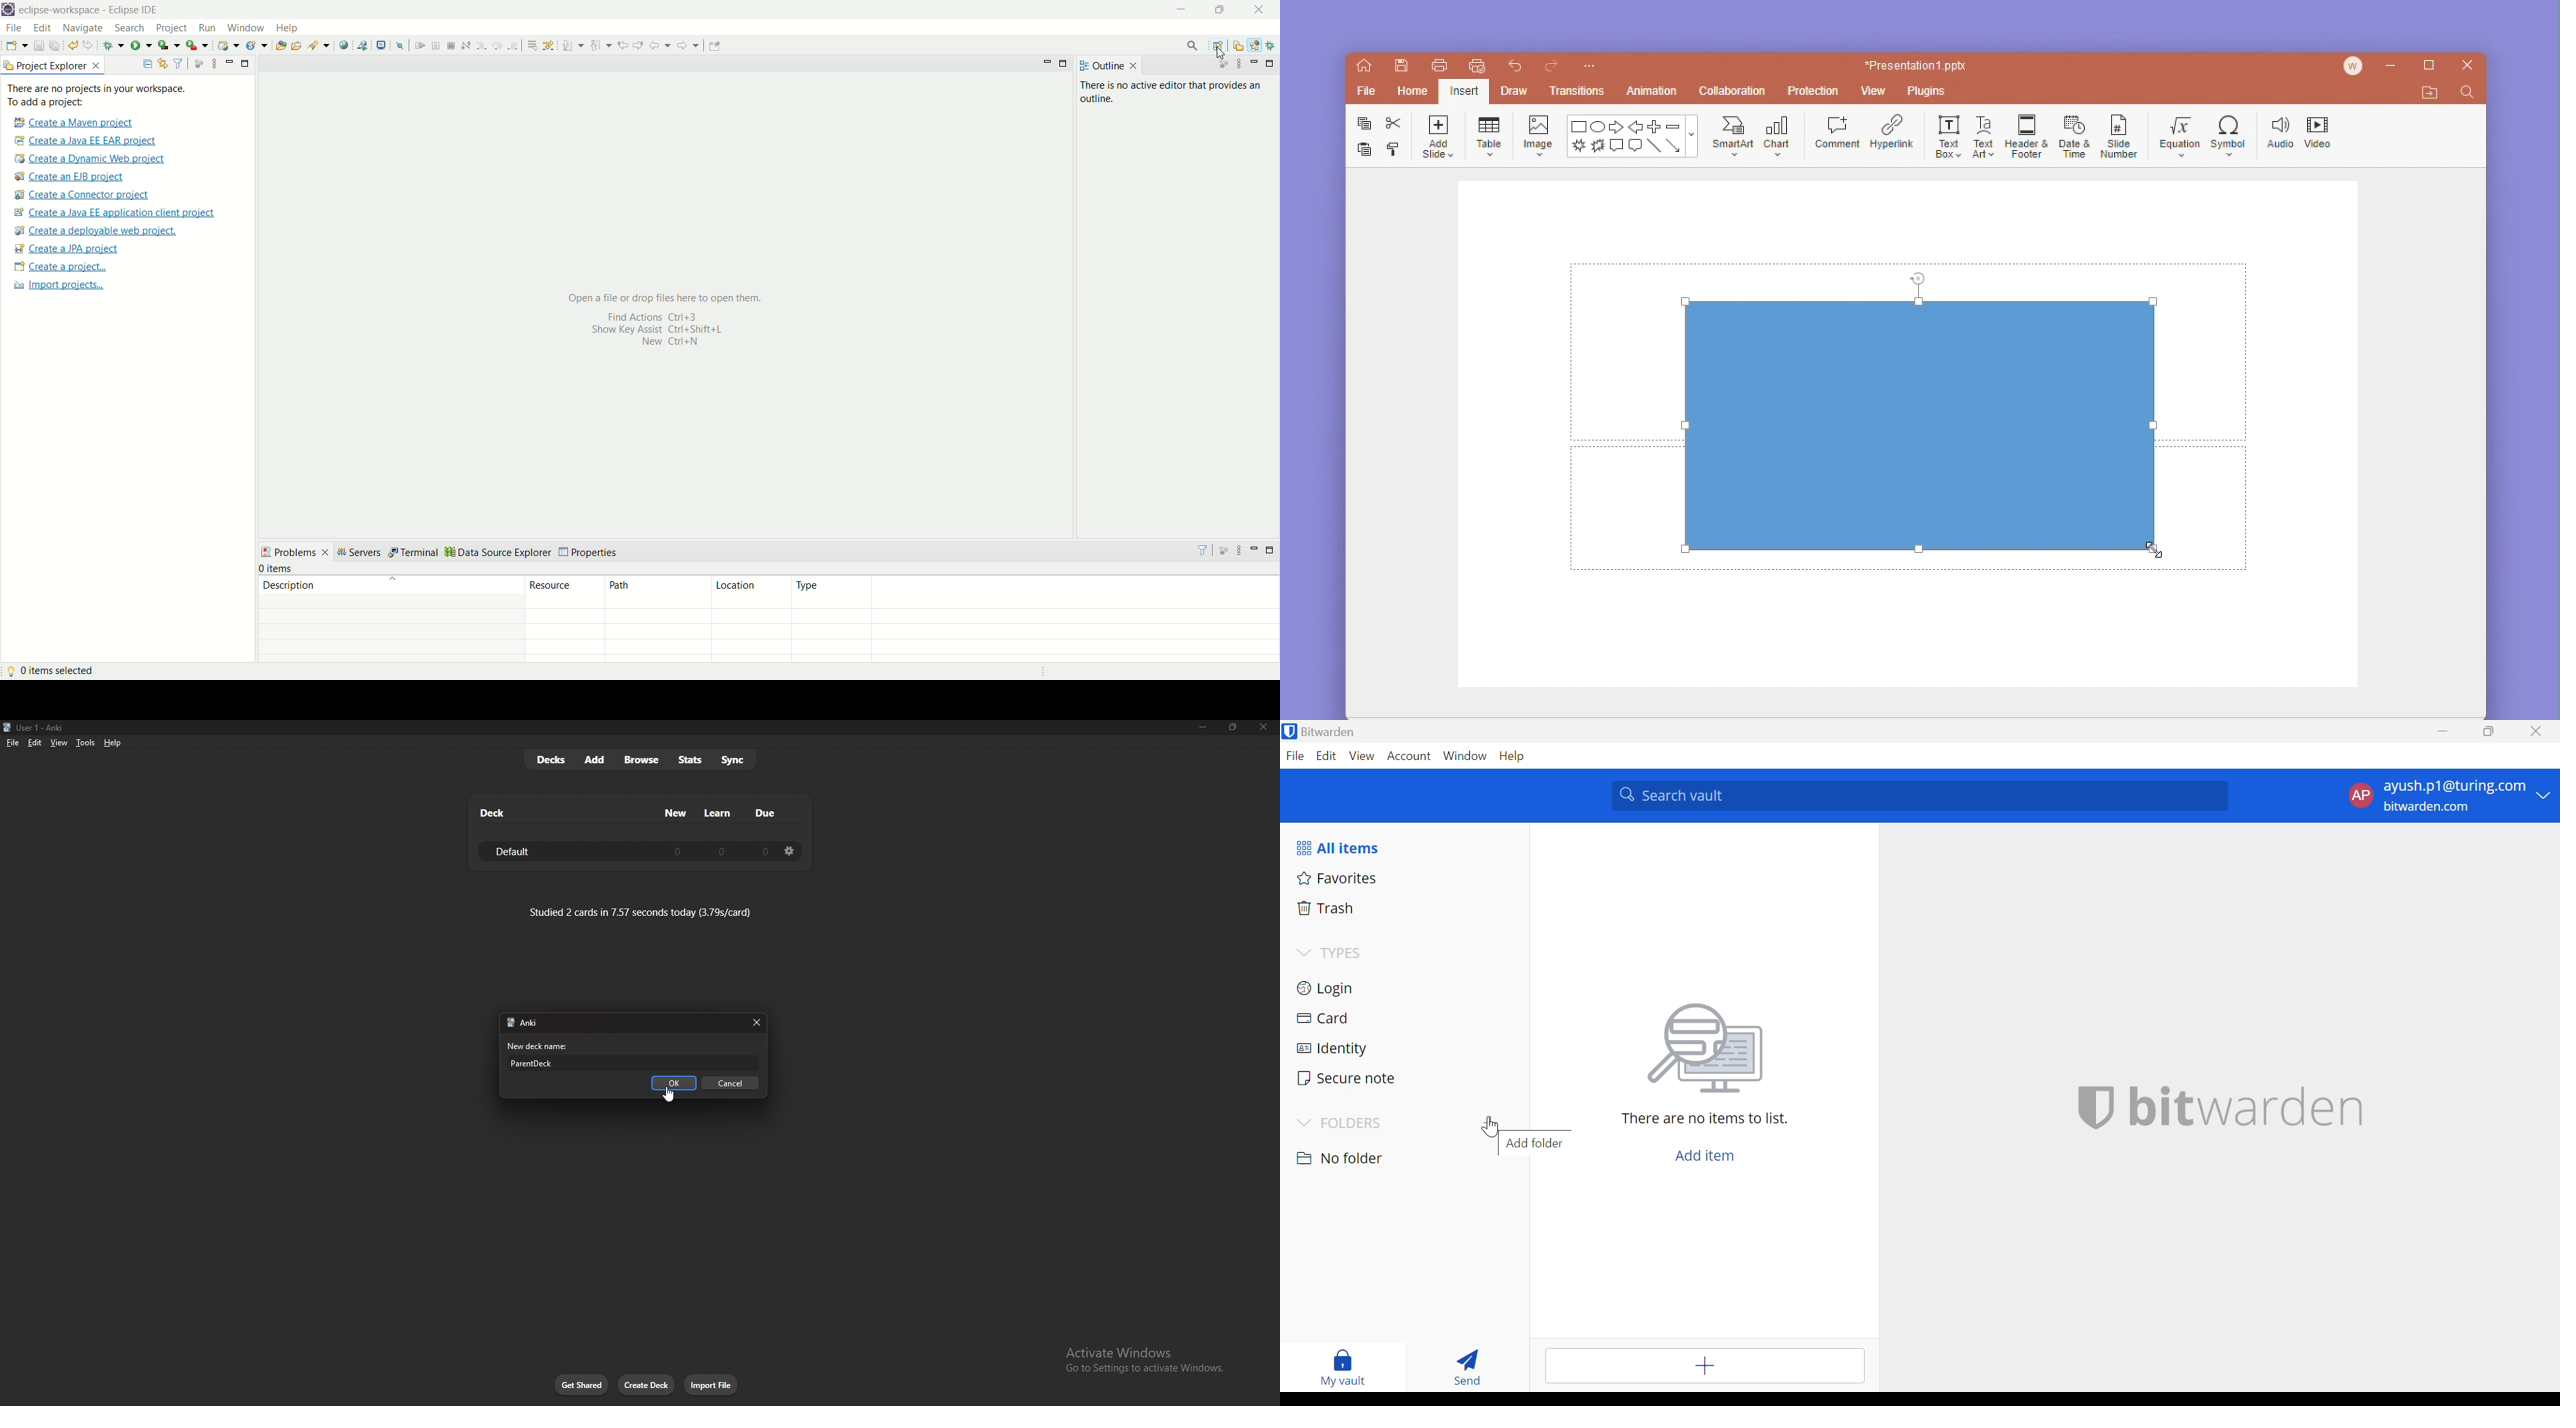 The image size is (2576, 1428). What do you see at coordinates (33, 743) in the screenshot?
I see `edit` at bounding box center [33, 743].